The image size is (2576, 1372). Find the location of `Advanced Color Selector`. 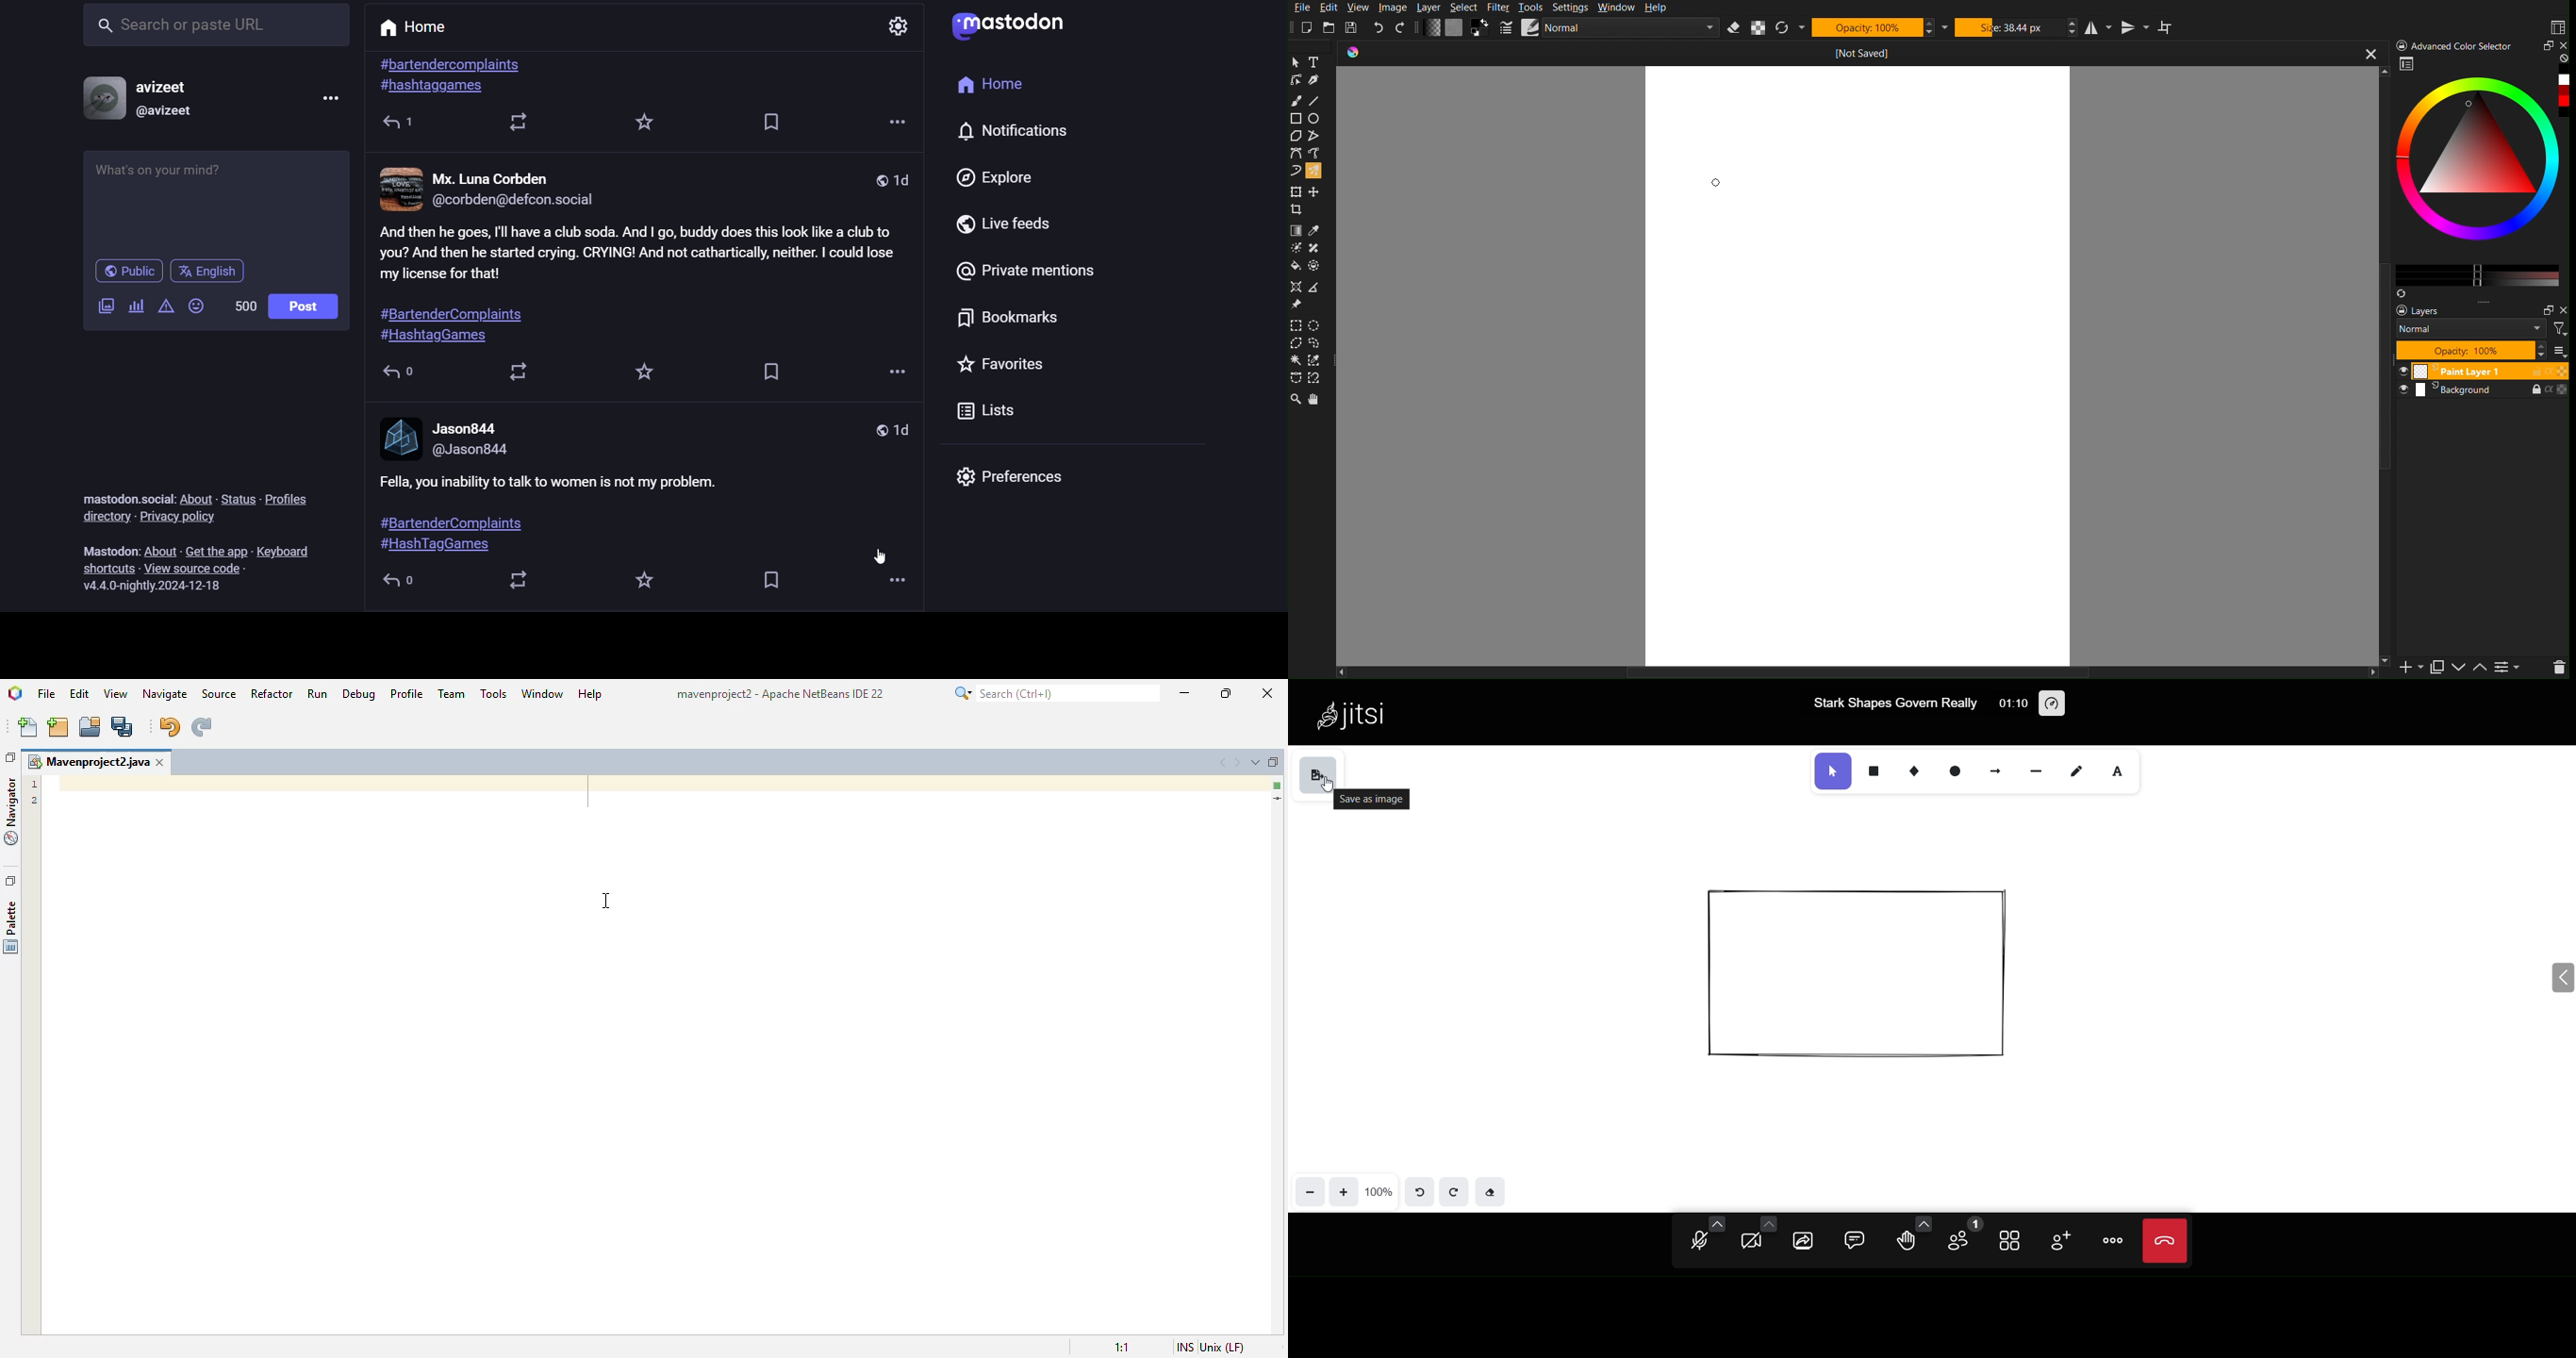

Advanced Color Selector is located at coordinates (2456, 45).